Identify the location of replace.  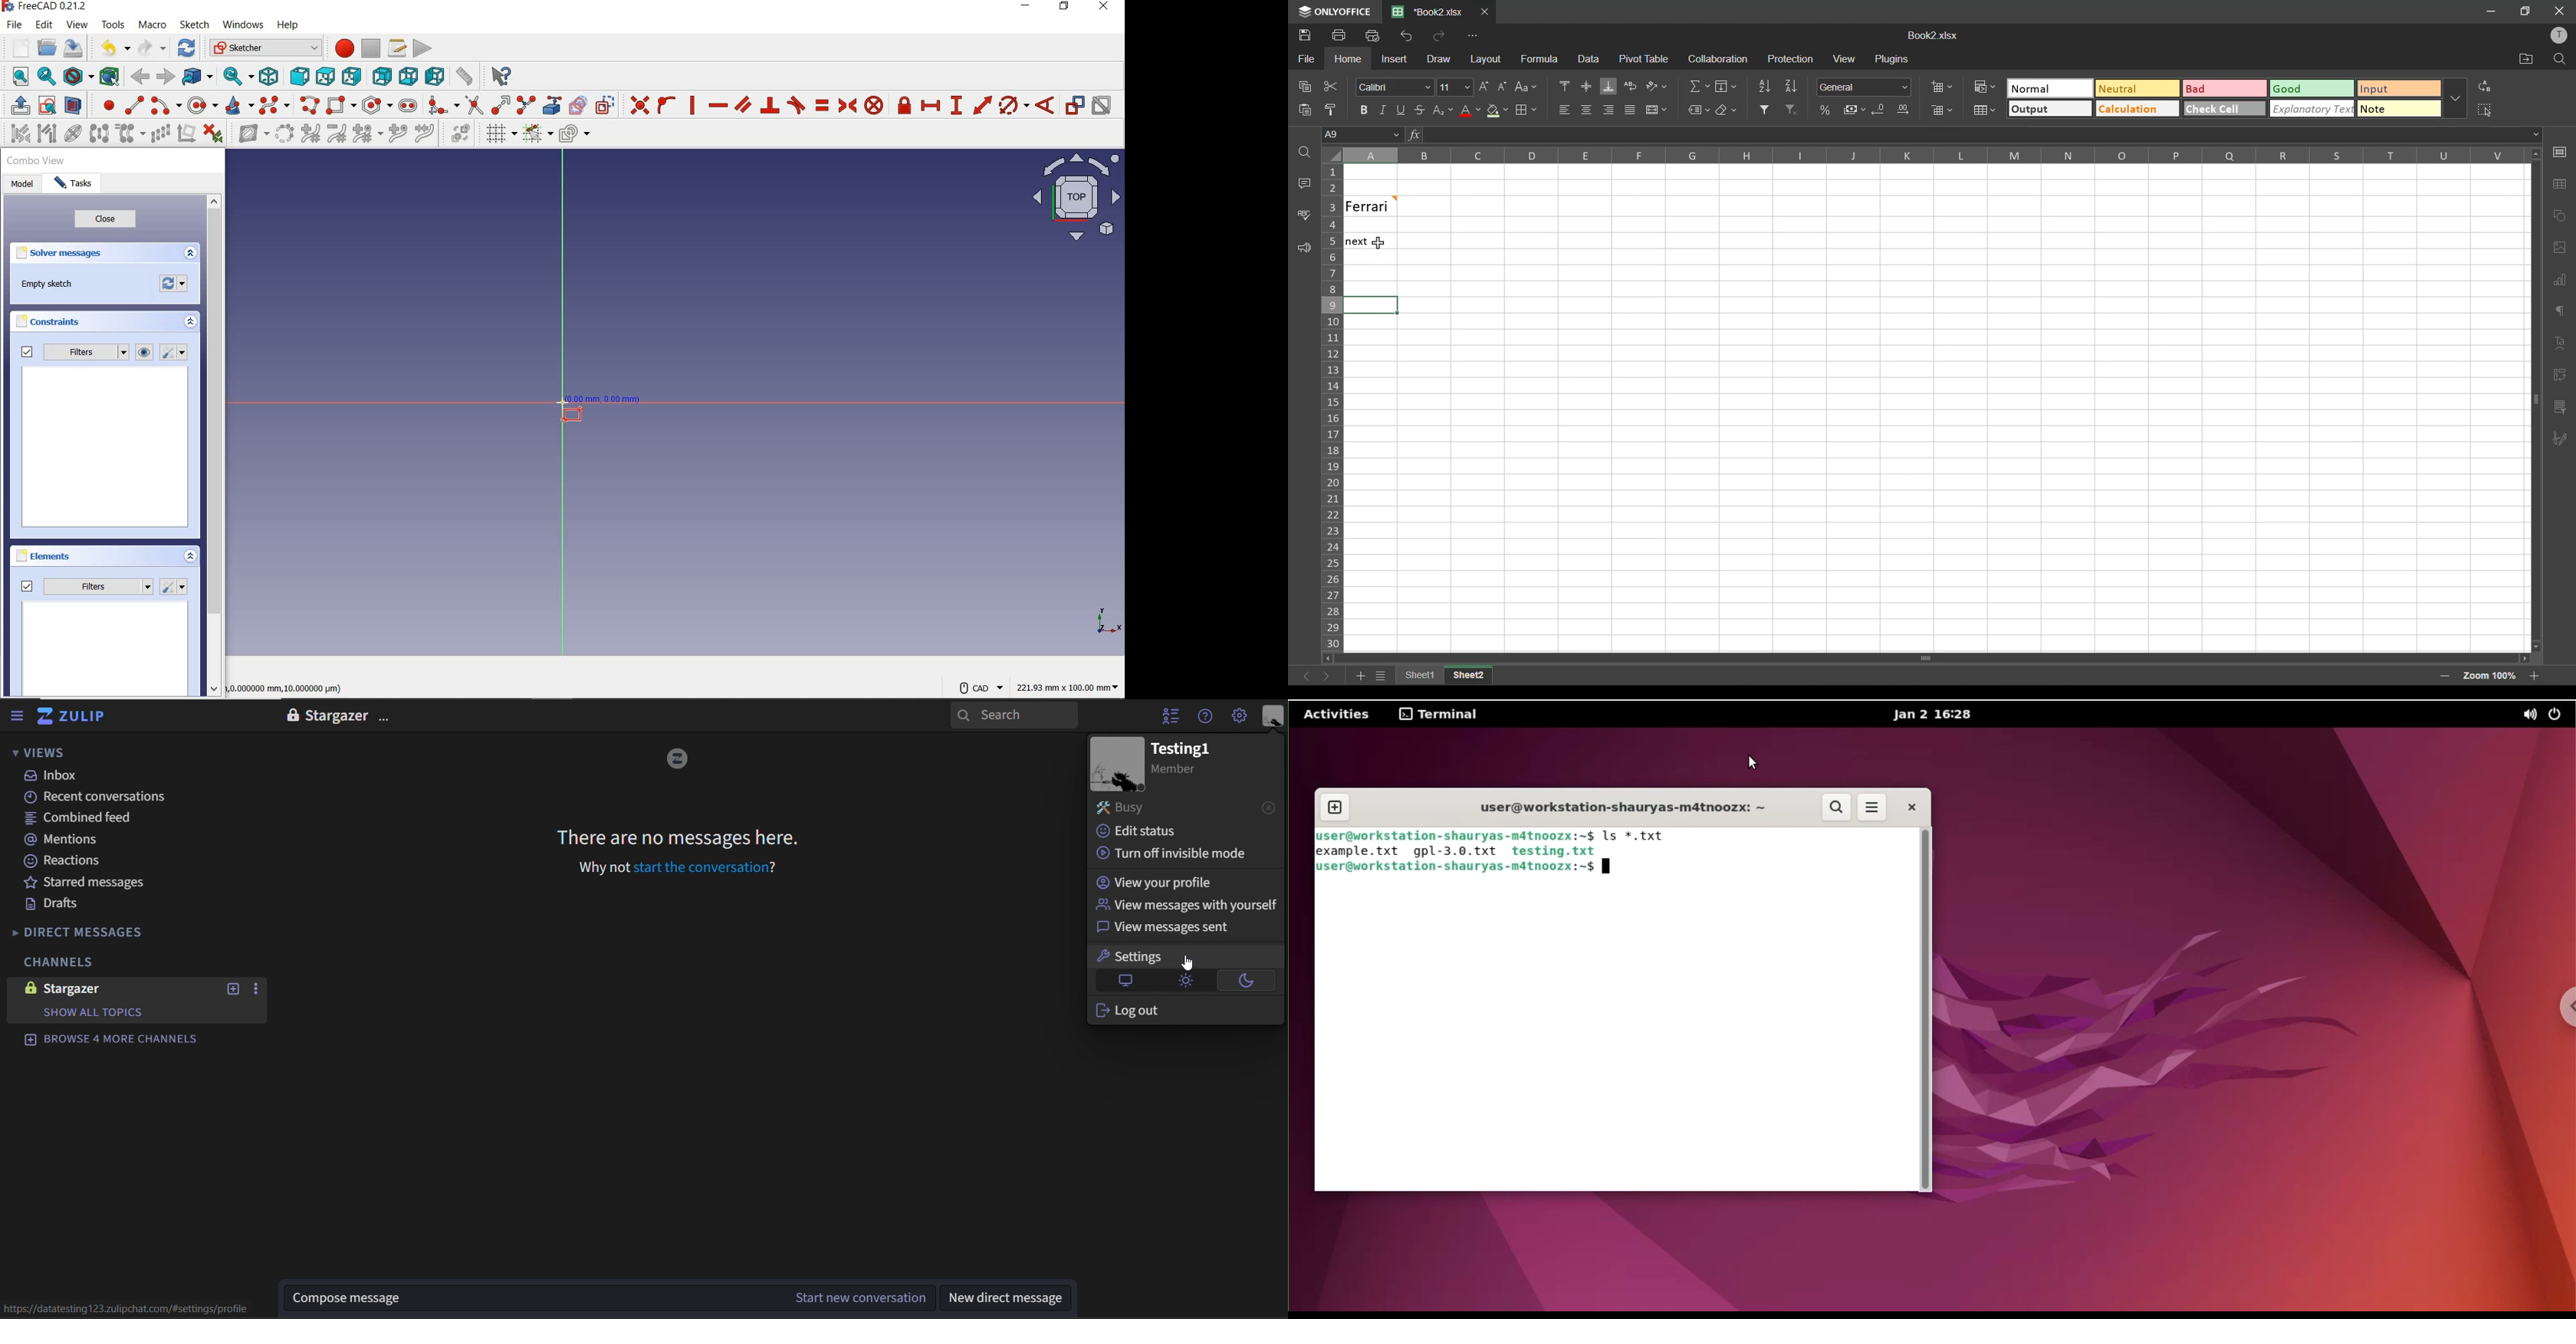
(2487, 86).